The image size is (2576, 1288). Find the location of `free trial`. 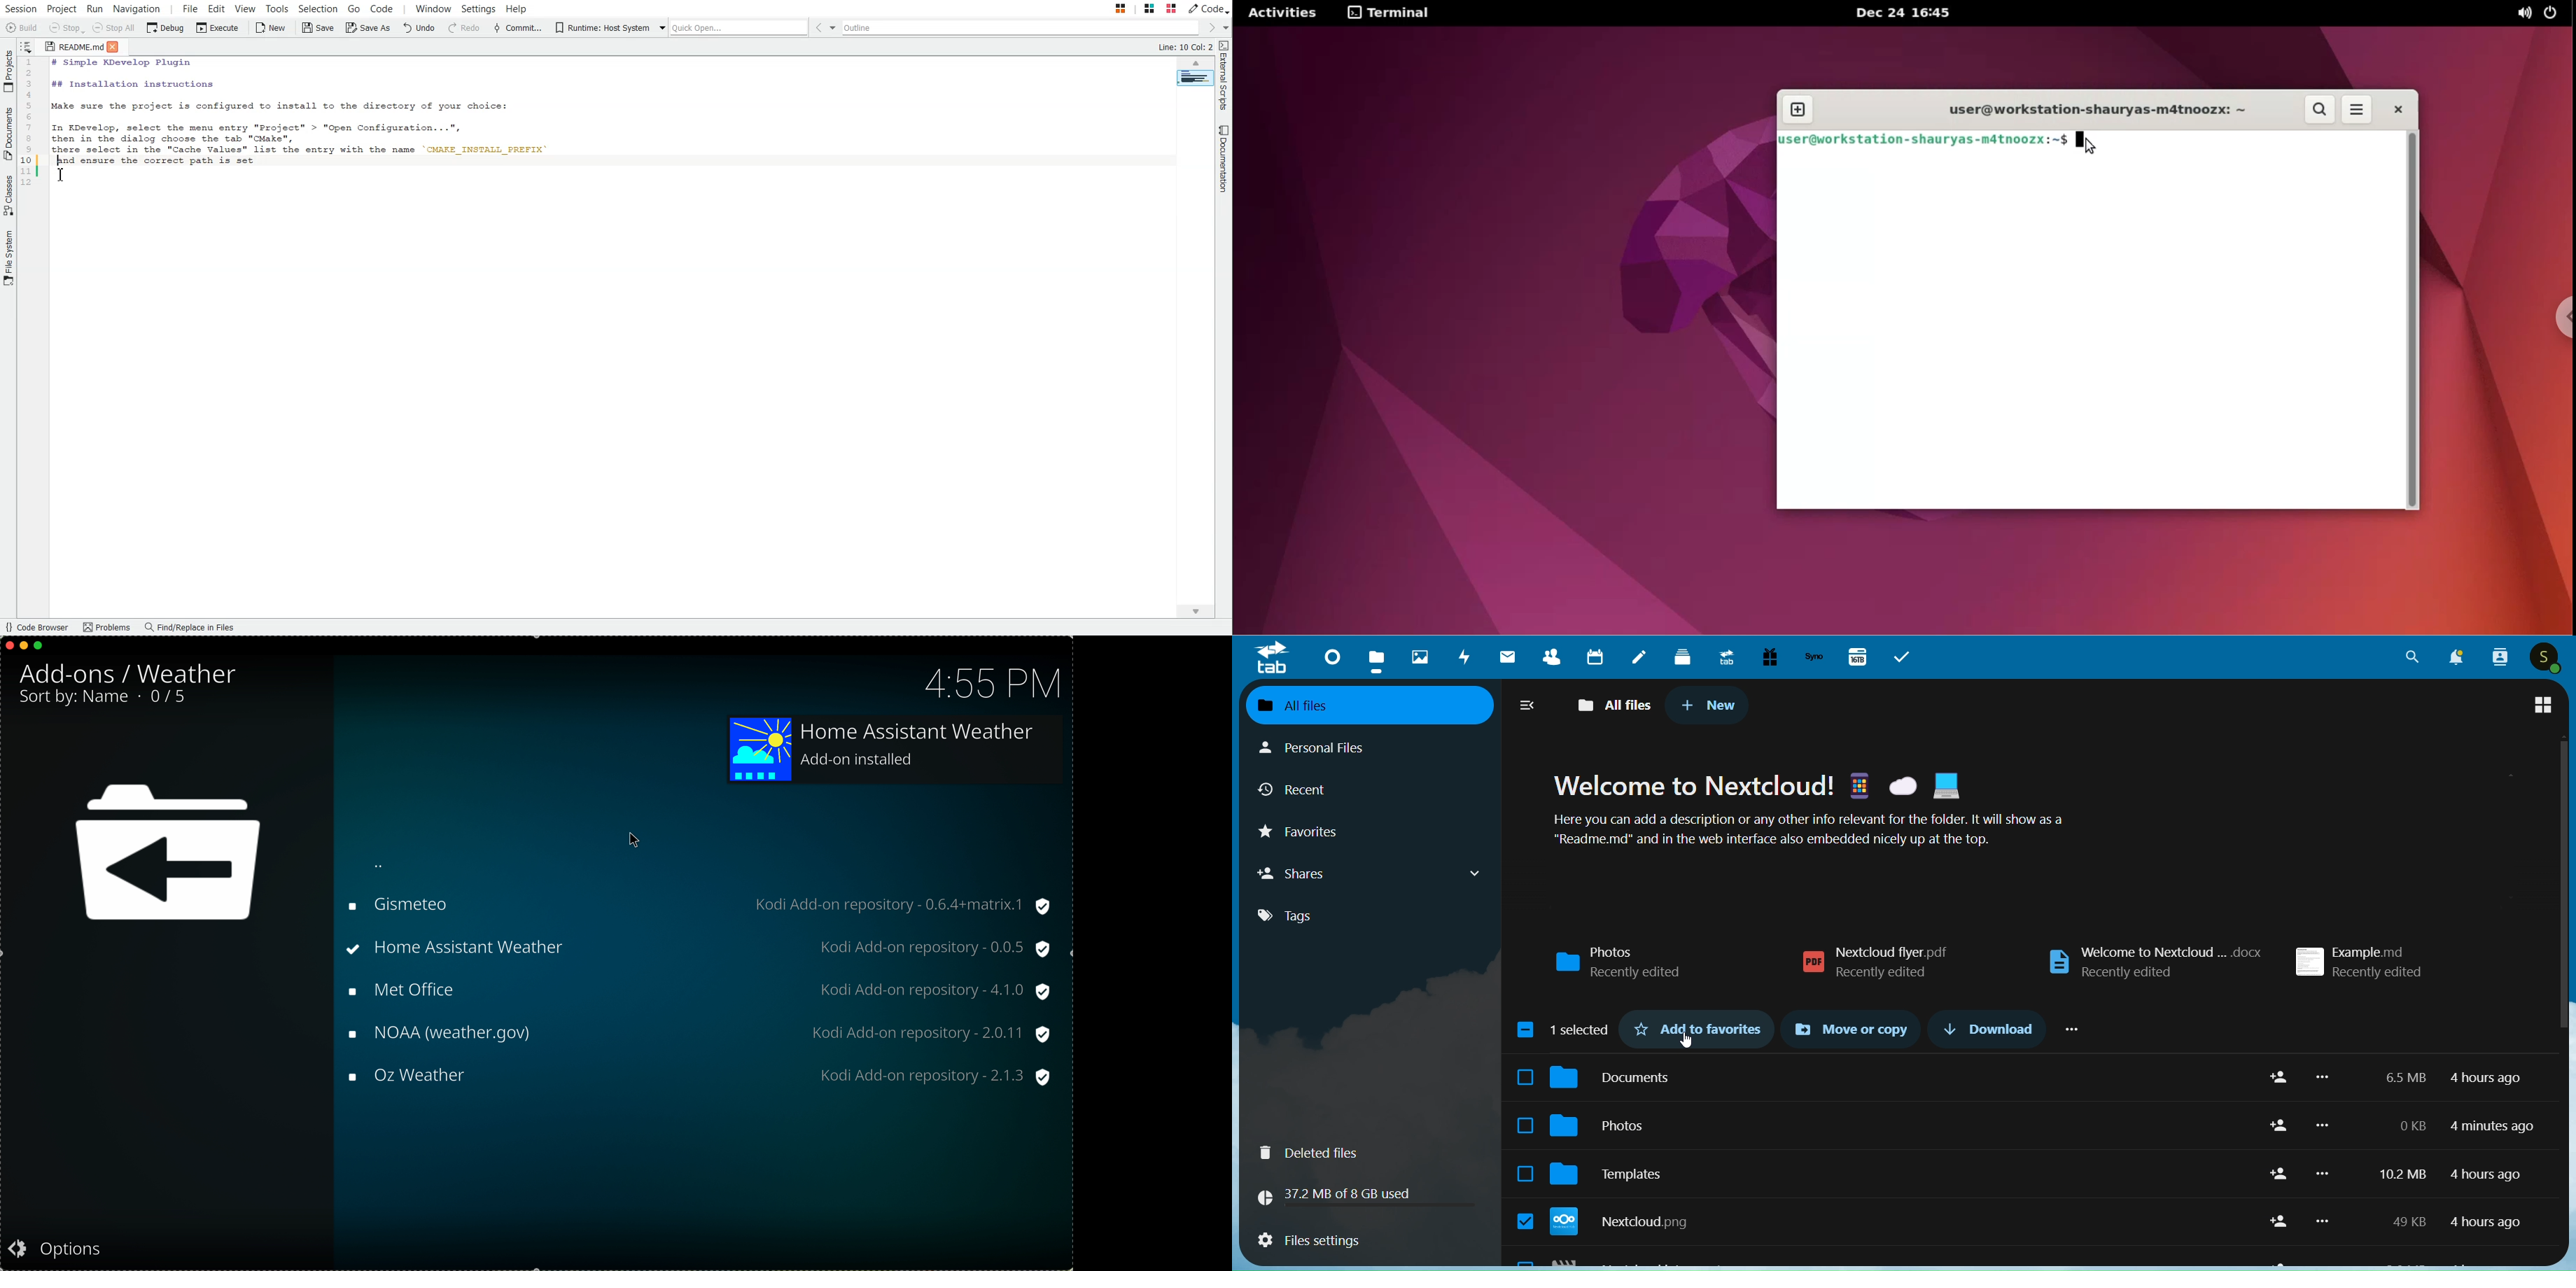

free trial is located at coordinates (1770, 657).